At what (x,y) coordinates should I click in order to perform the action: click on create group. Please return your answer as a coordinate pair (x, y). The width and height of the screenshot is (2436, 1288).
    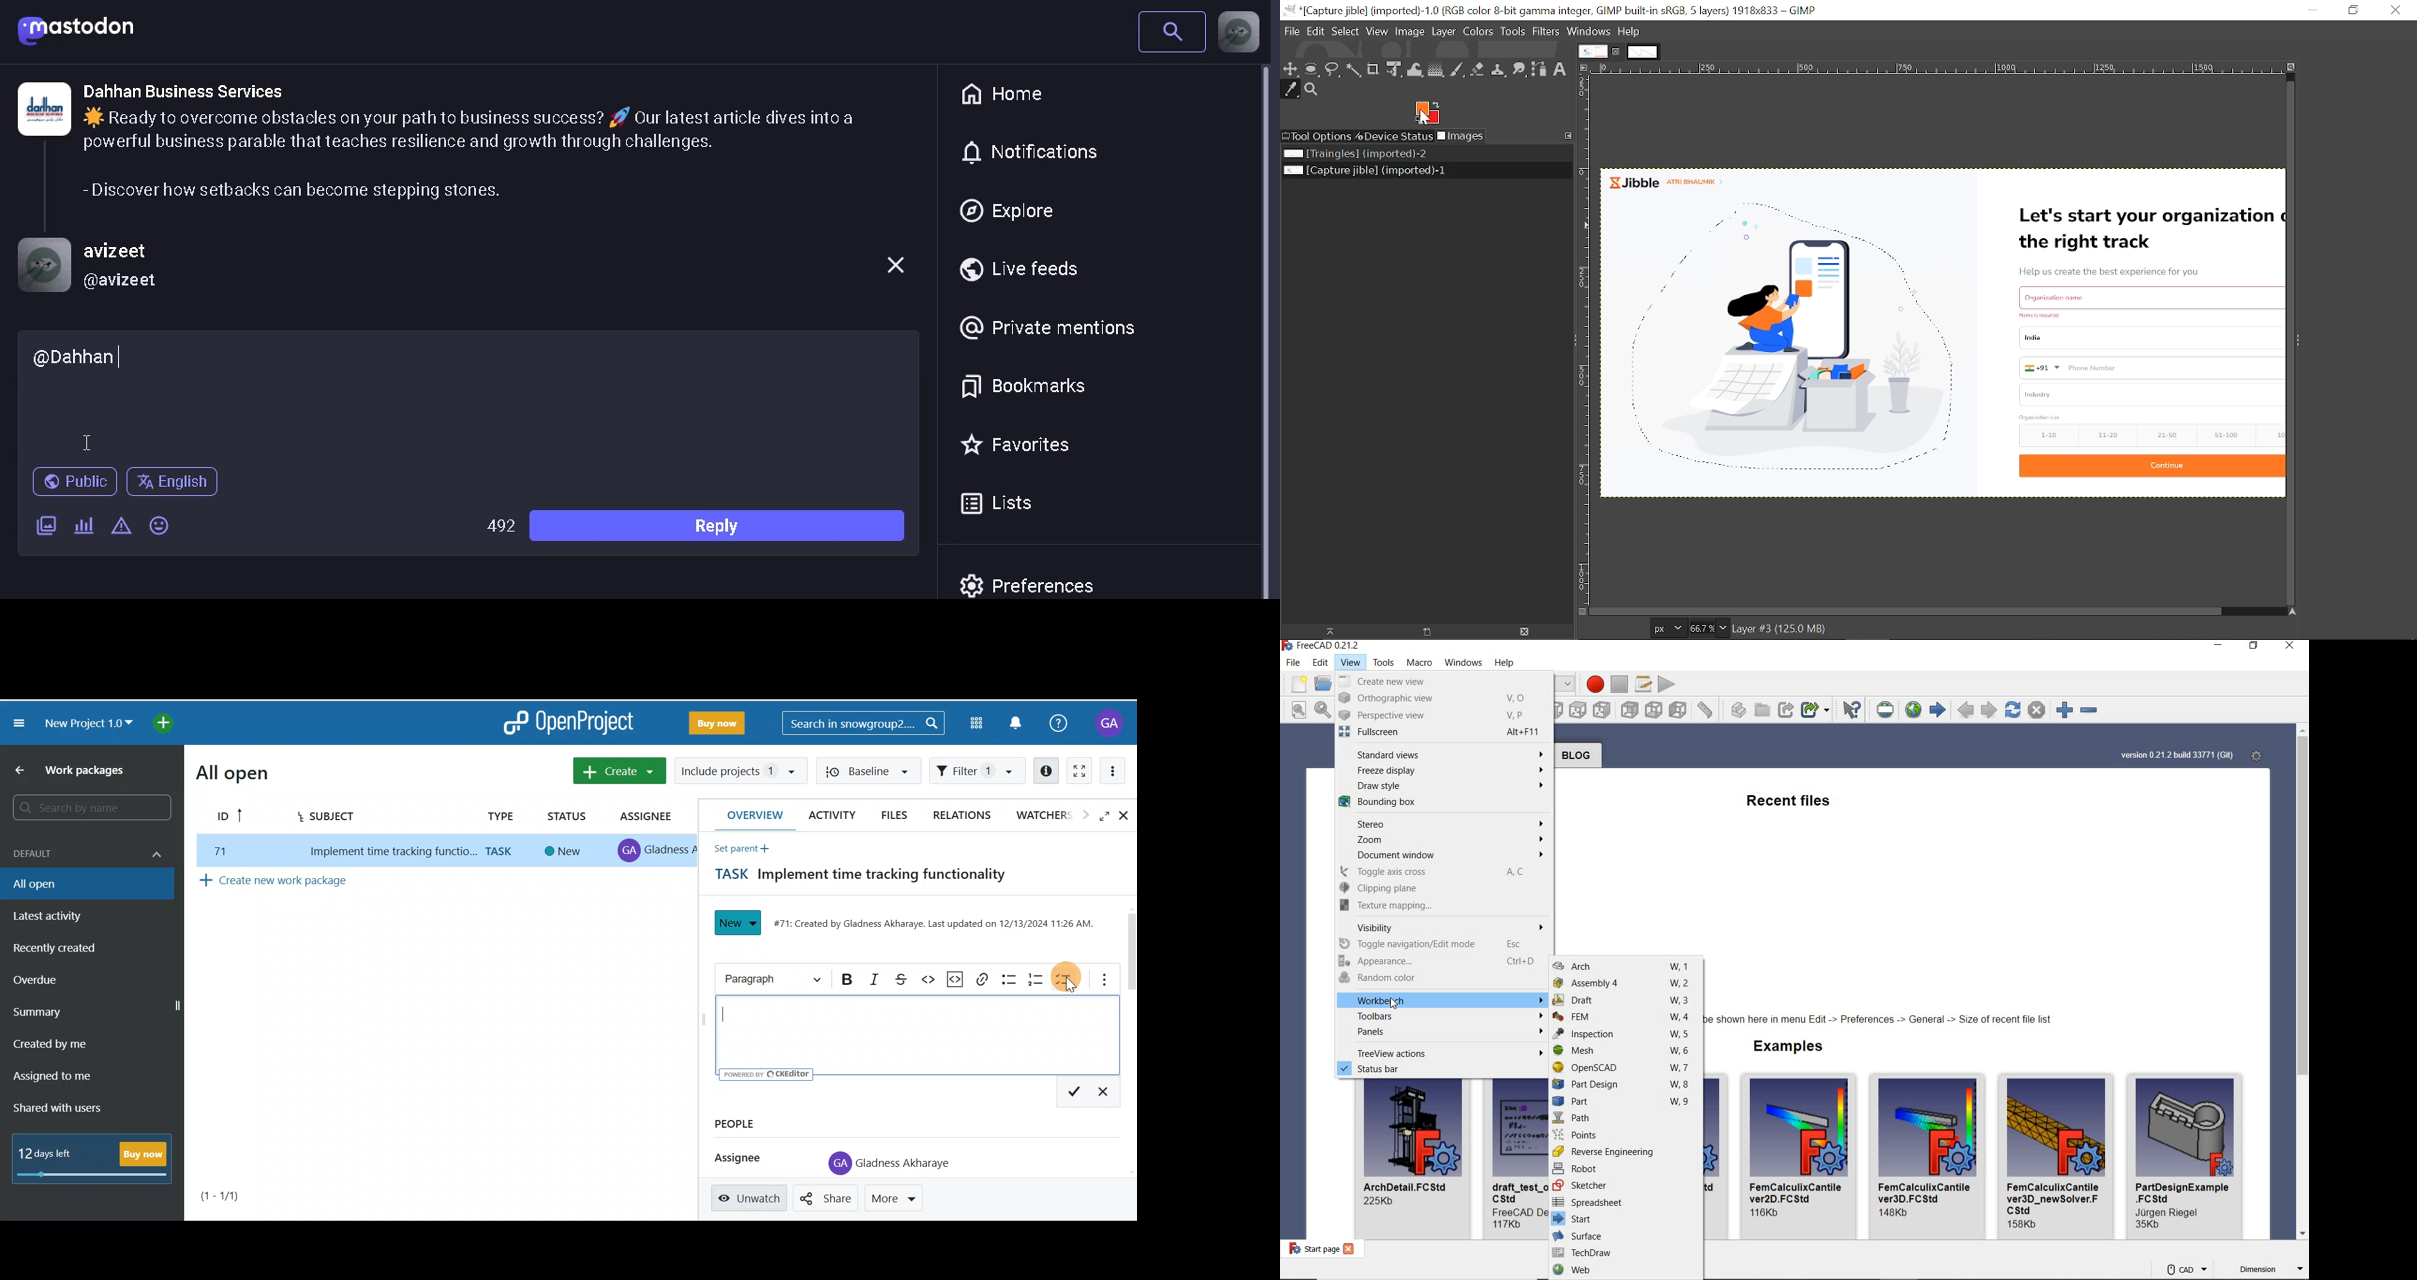
    Looking at the image, I should click on (1764, 710).